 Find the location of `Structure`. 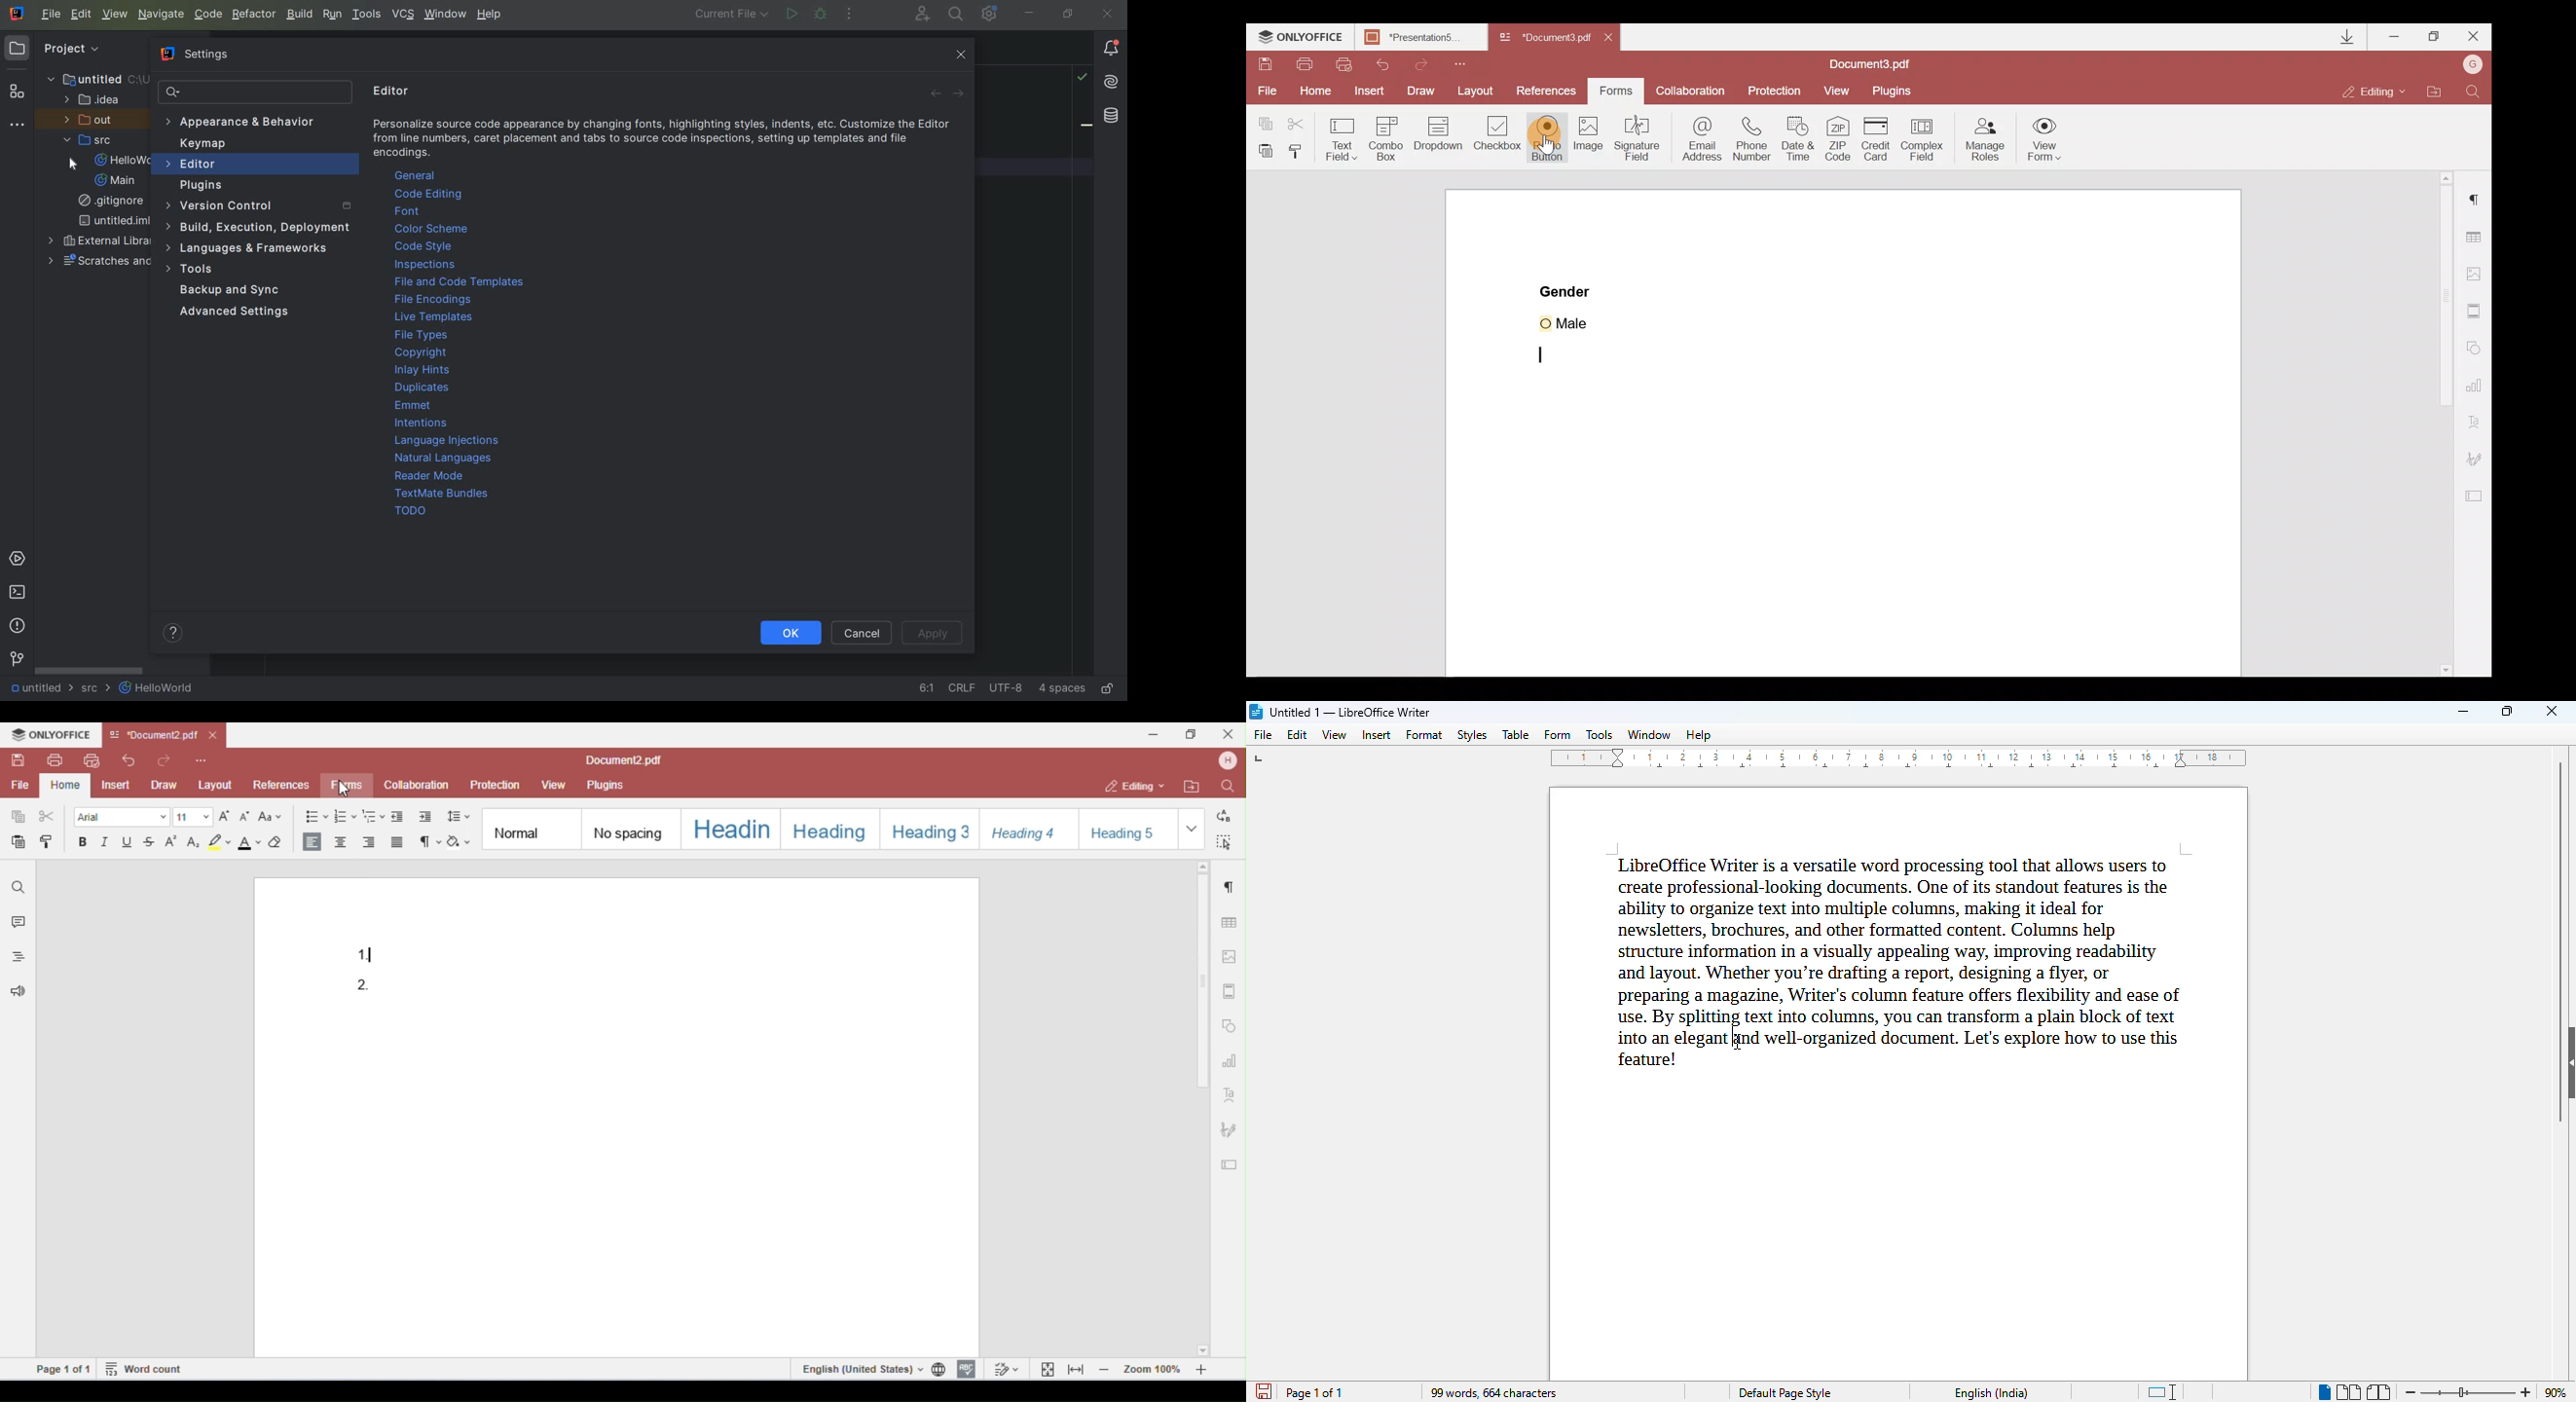

Structure is located at coordinates (17, 93).